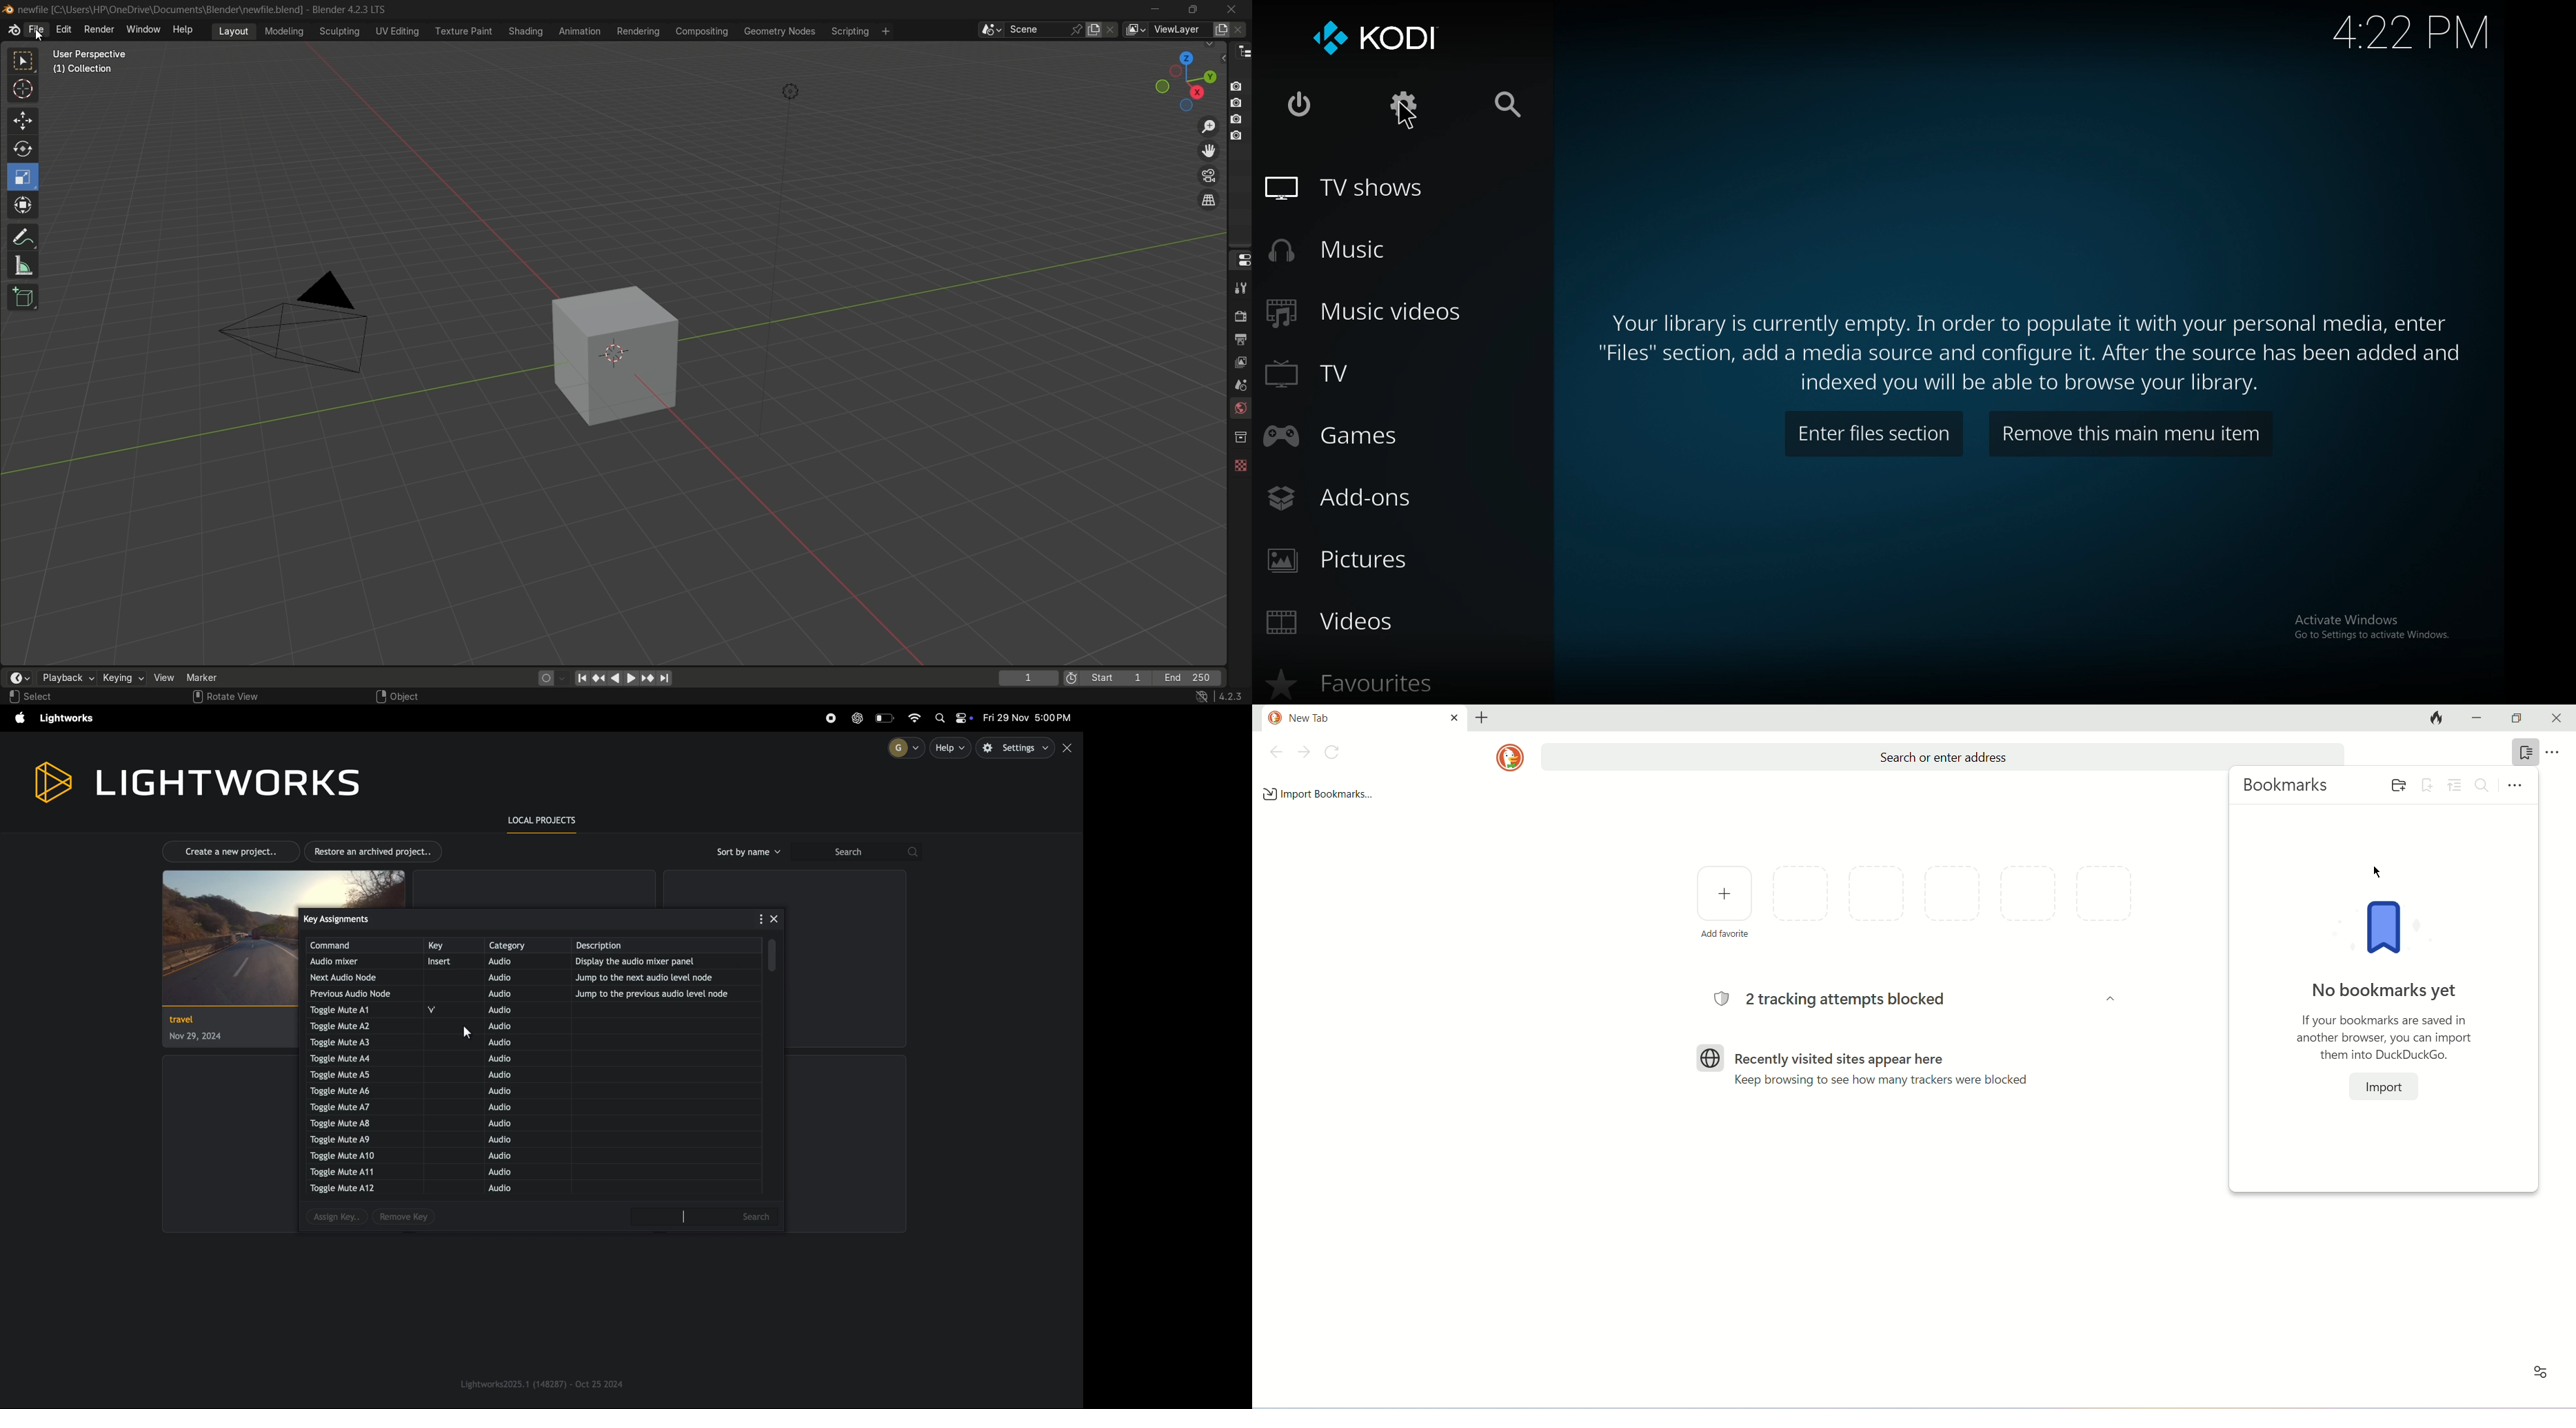 The width and height of the screenshot is (2576, 1428). What do you see at coordinates (1069, 748) in the screenshot?
I see `close` at bounding box center [1069, 748].